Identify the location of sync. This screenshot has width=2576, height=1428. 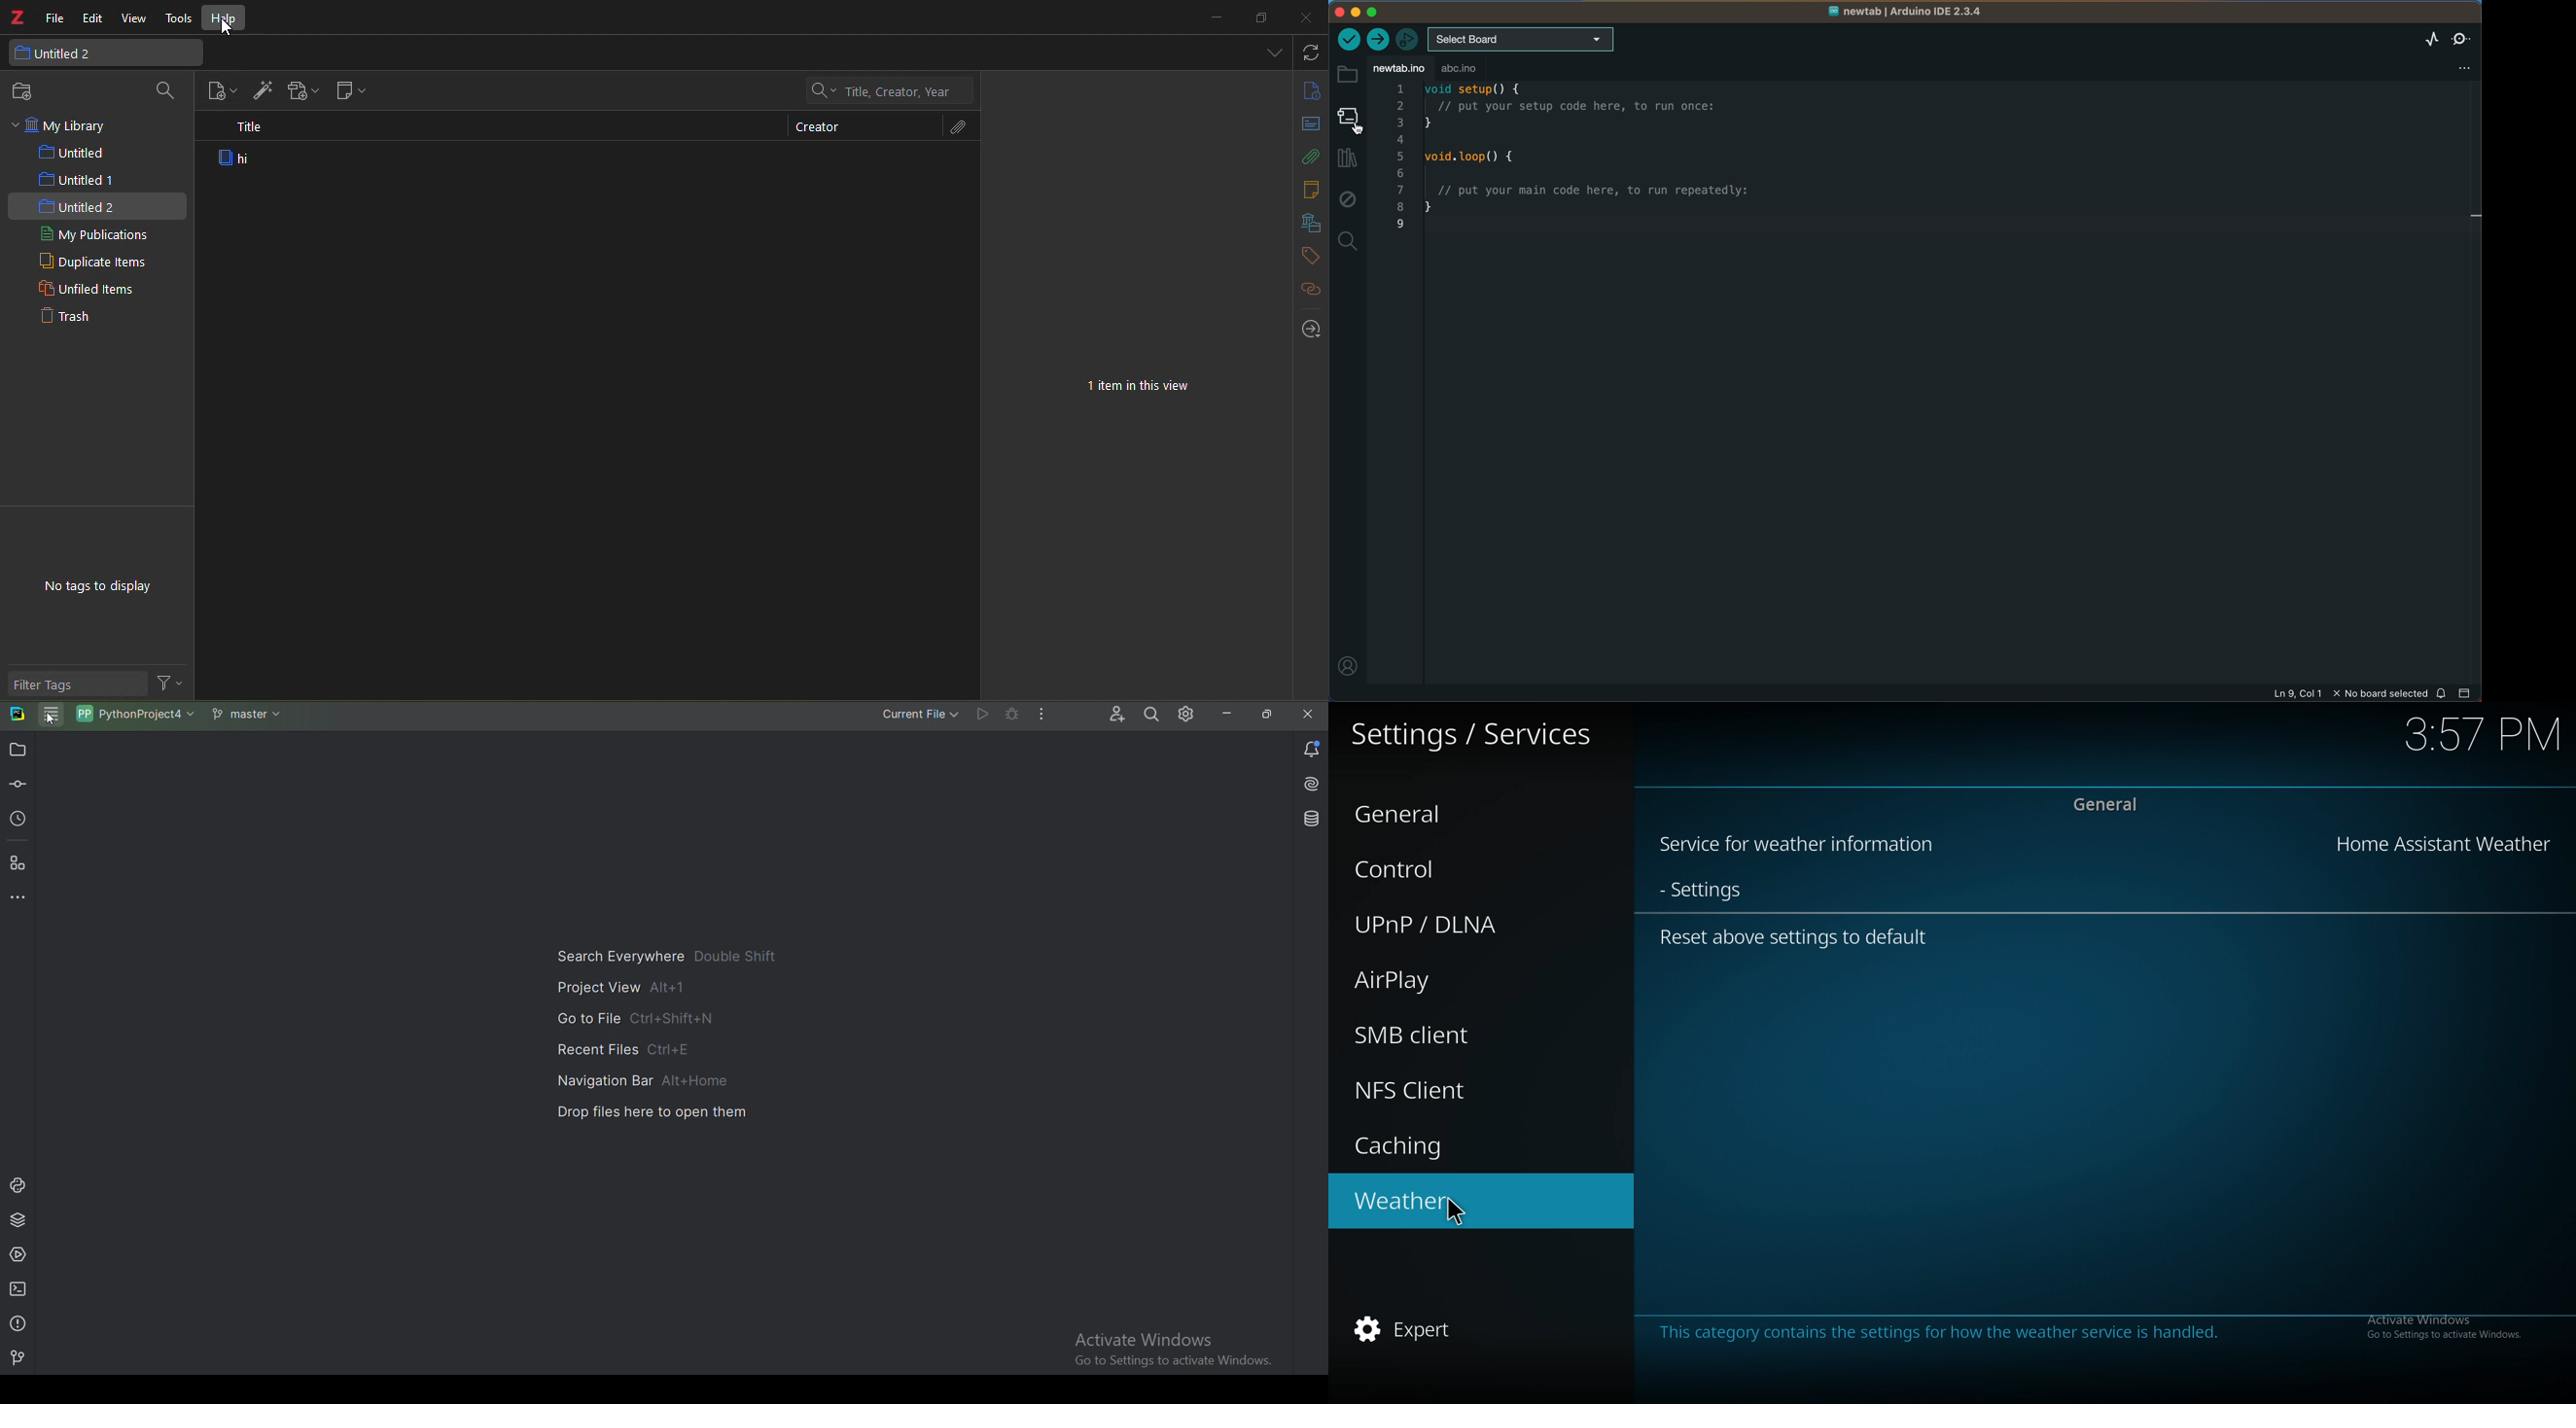
(1313, 52).